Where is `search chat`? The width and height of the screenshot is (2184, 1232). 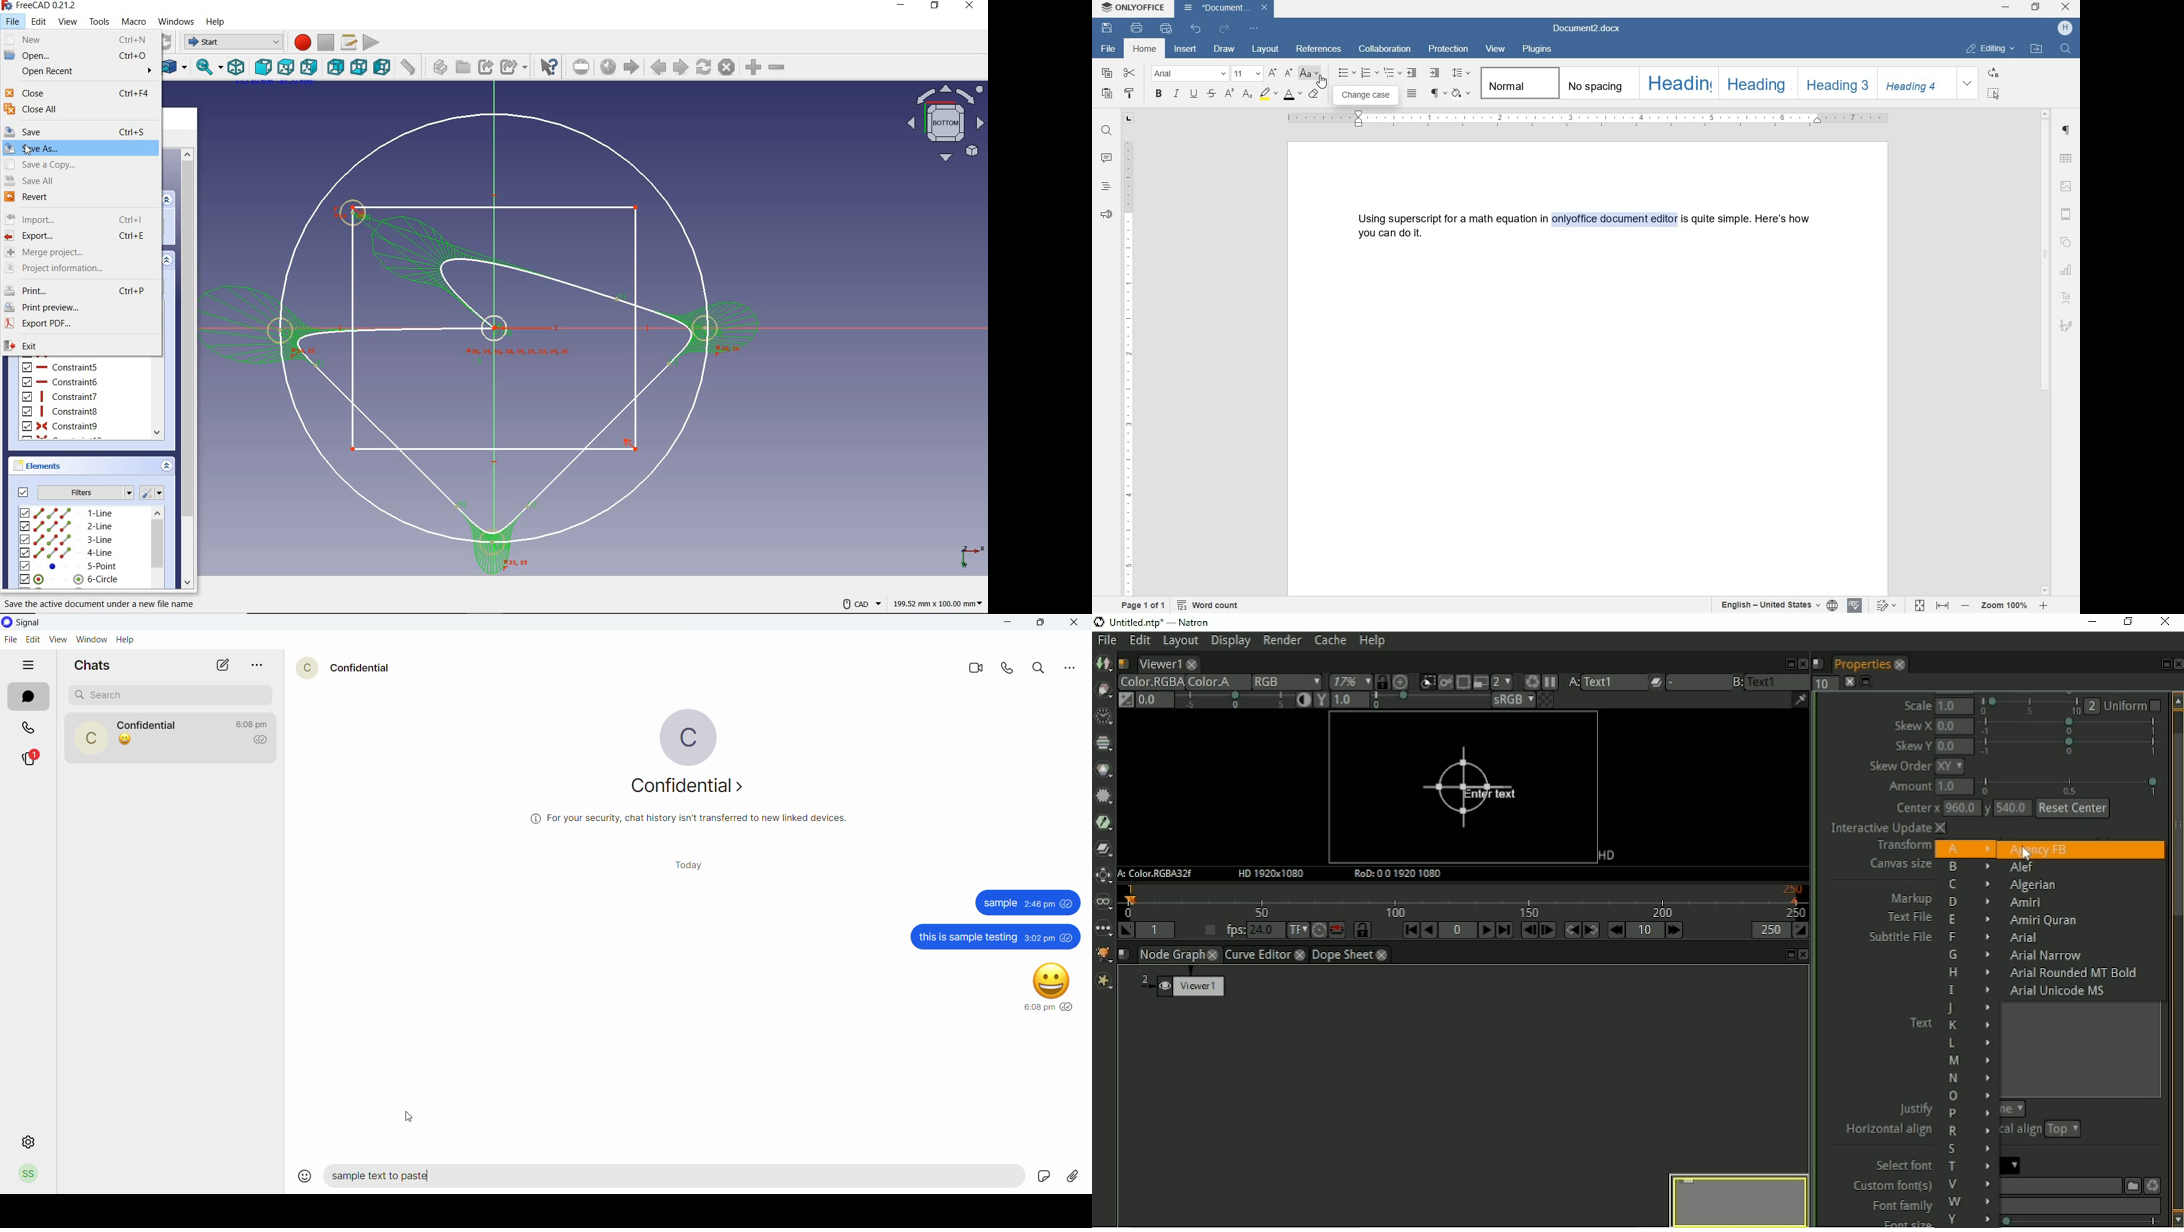
search chat is located at coordinates (173, 694).